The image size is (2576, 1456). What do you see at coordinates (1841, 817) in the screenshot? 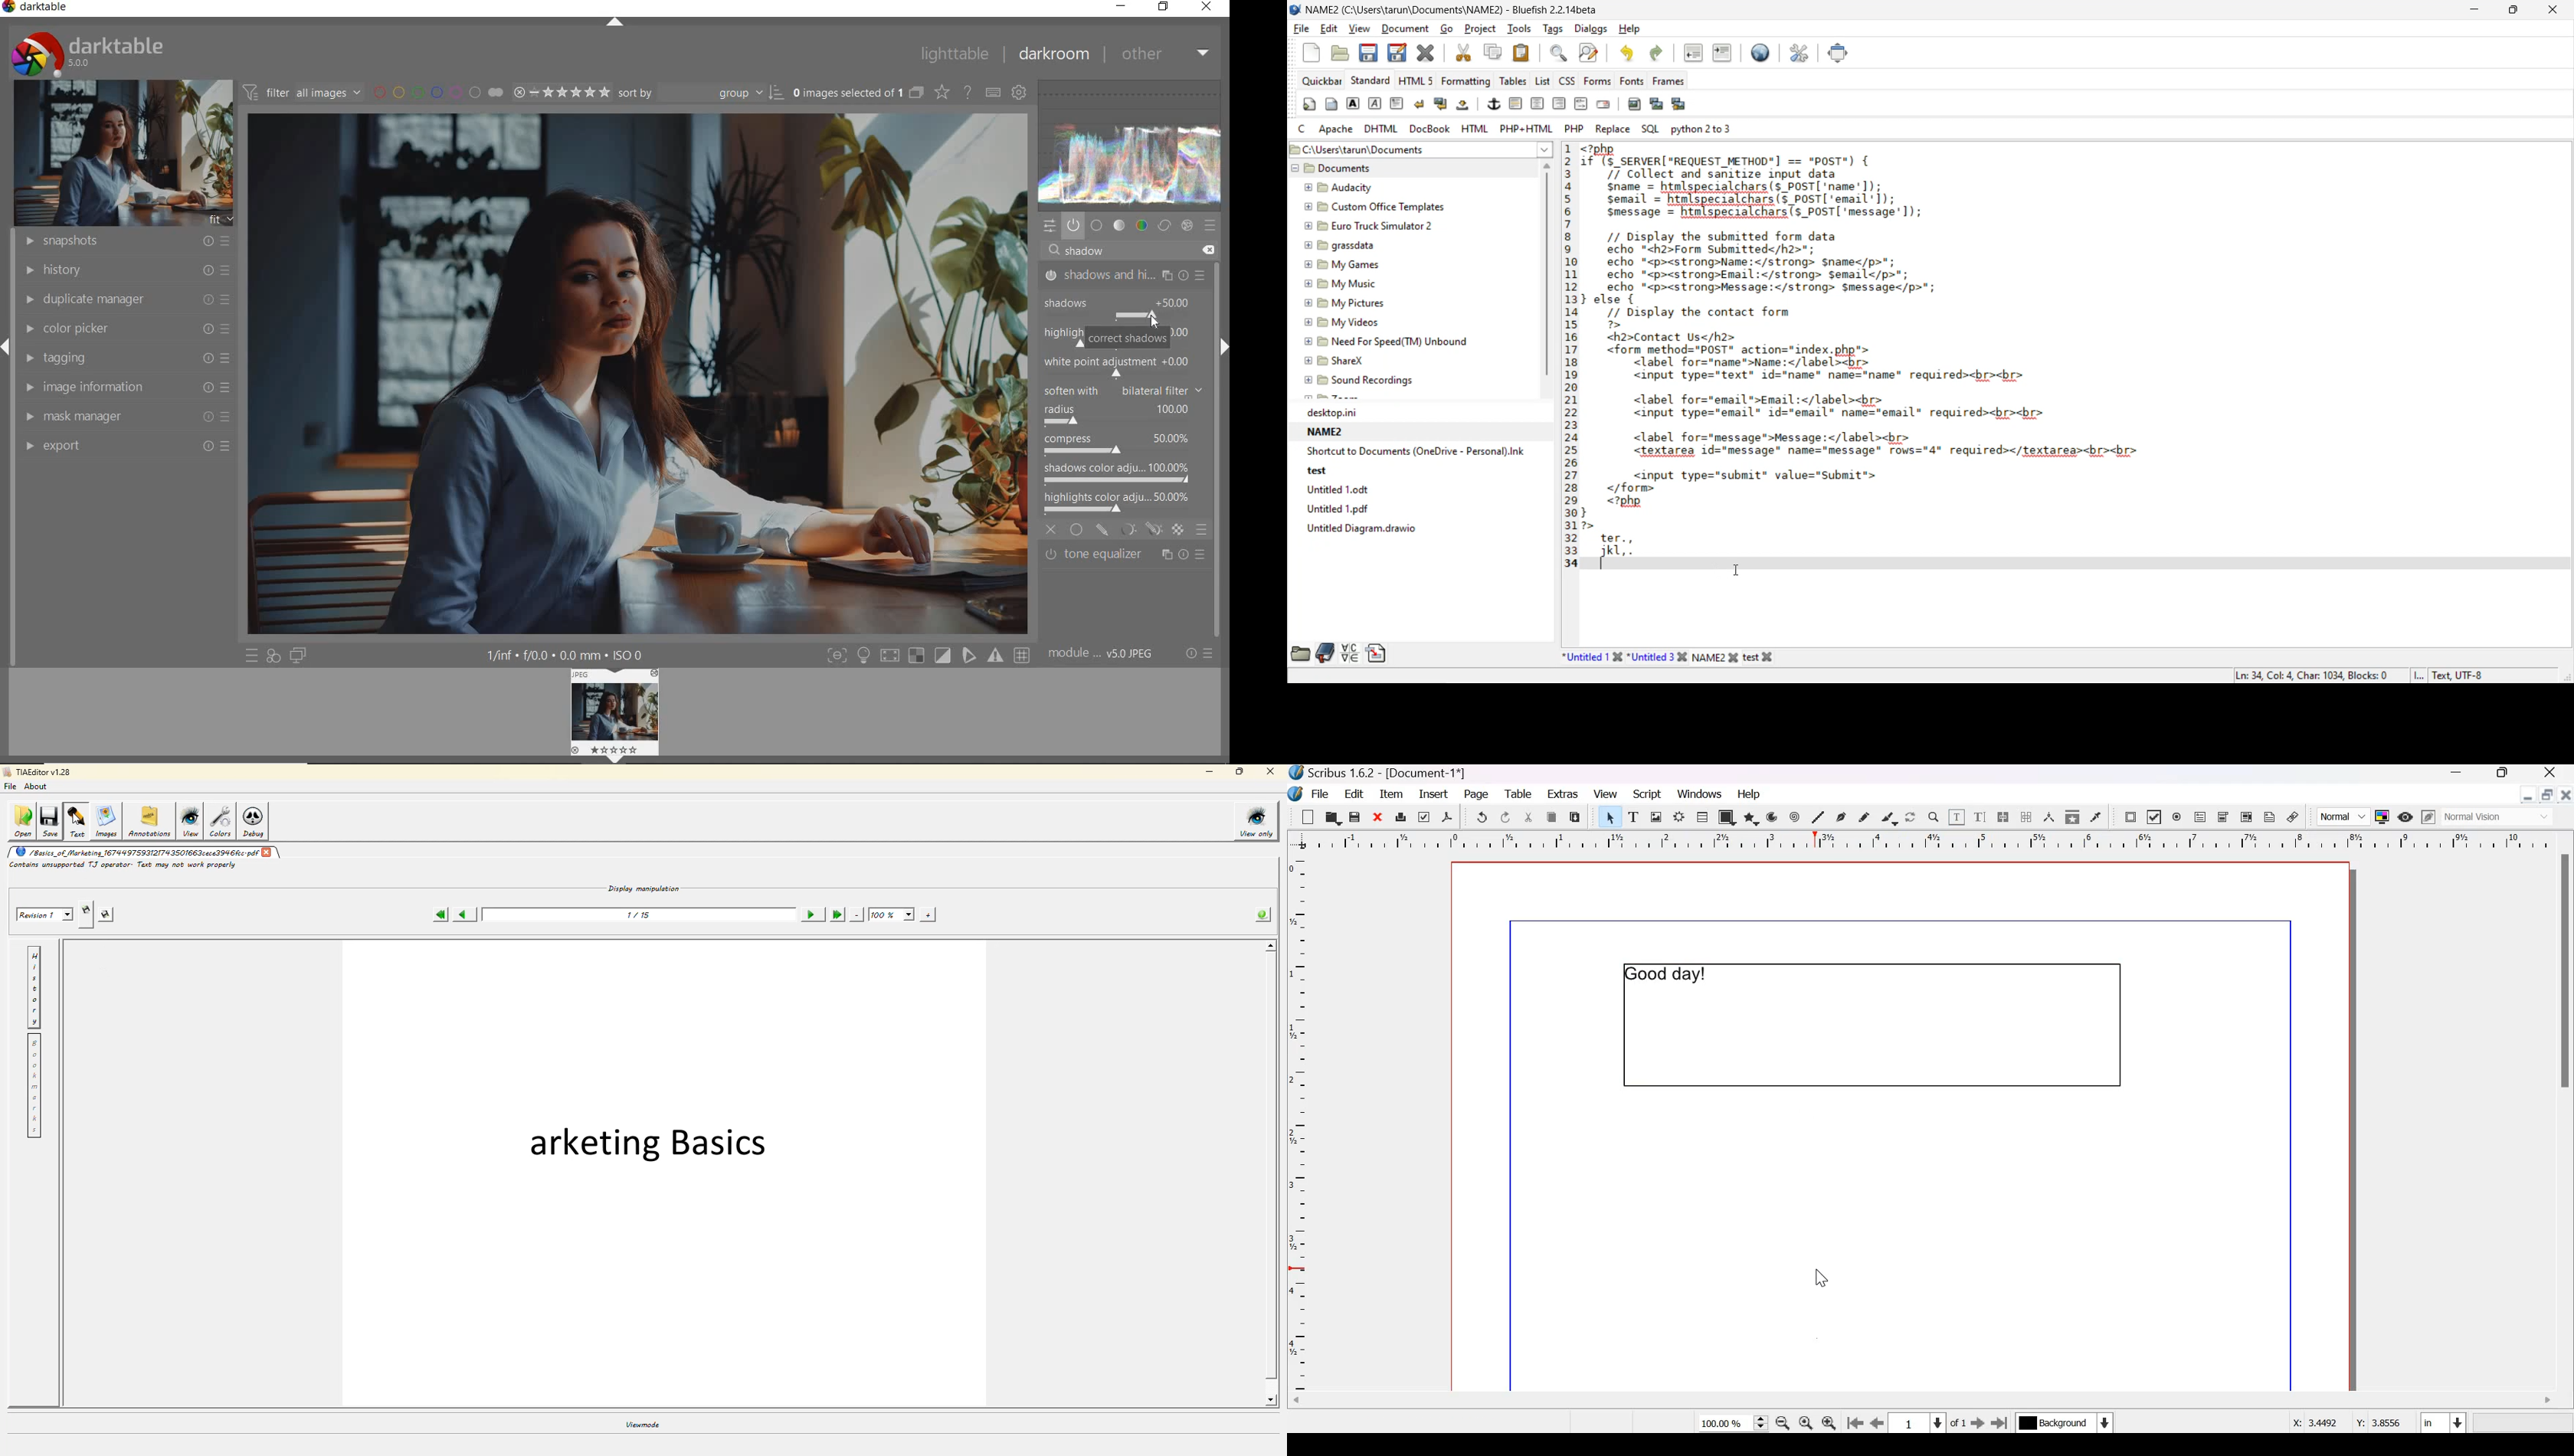
I see `Bezier curve` at bounding box center [1841, 817].